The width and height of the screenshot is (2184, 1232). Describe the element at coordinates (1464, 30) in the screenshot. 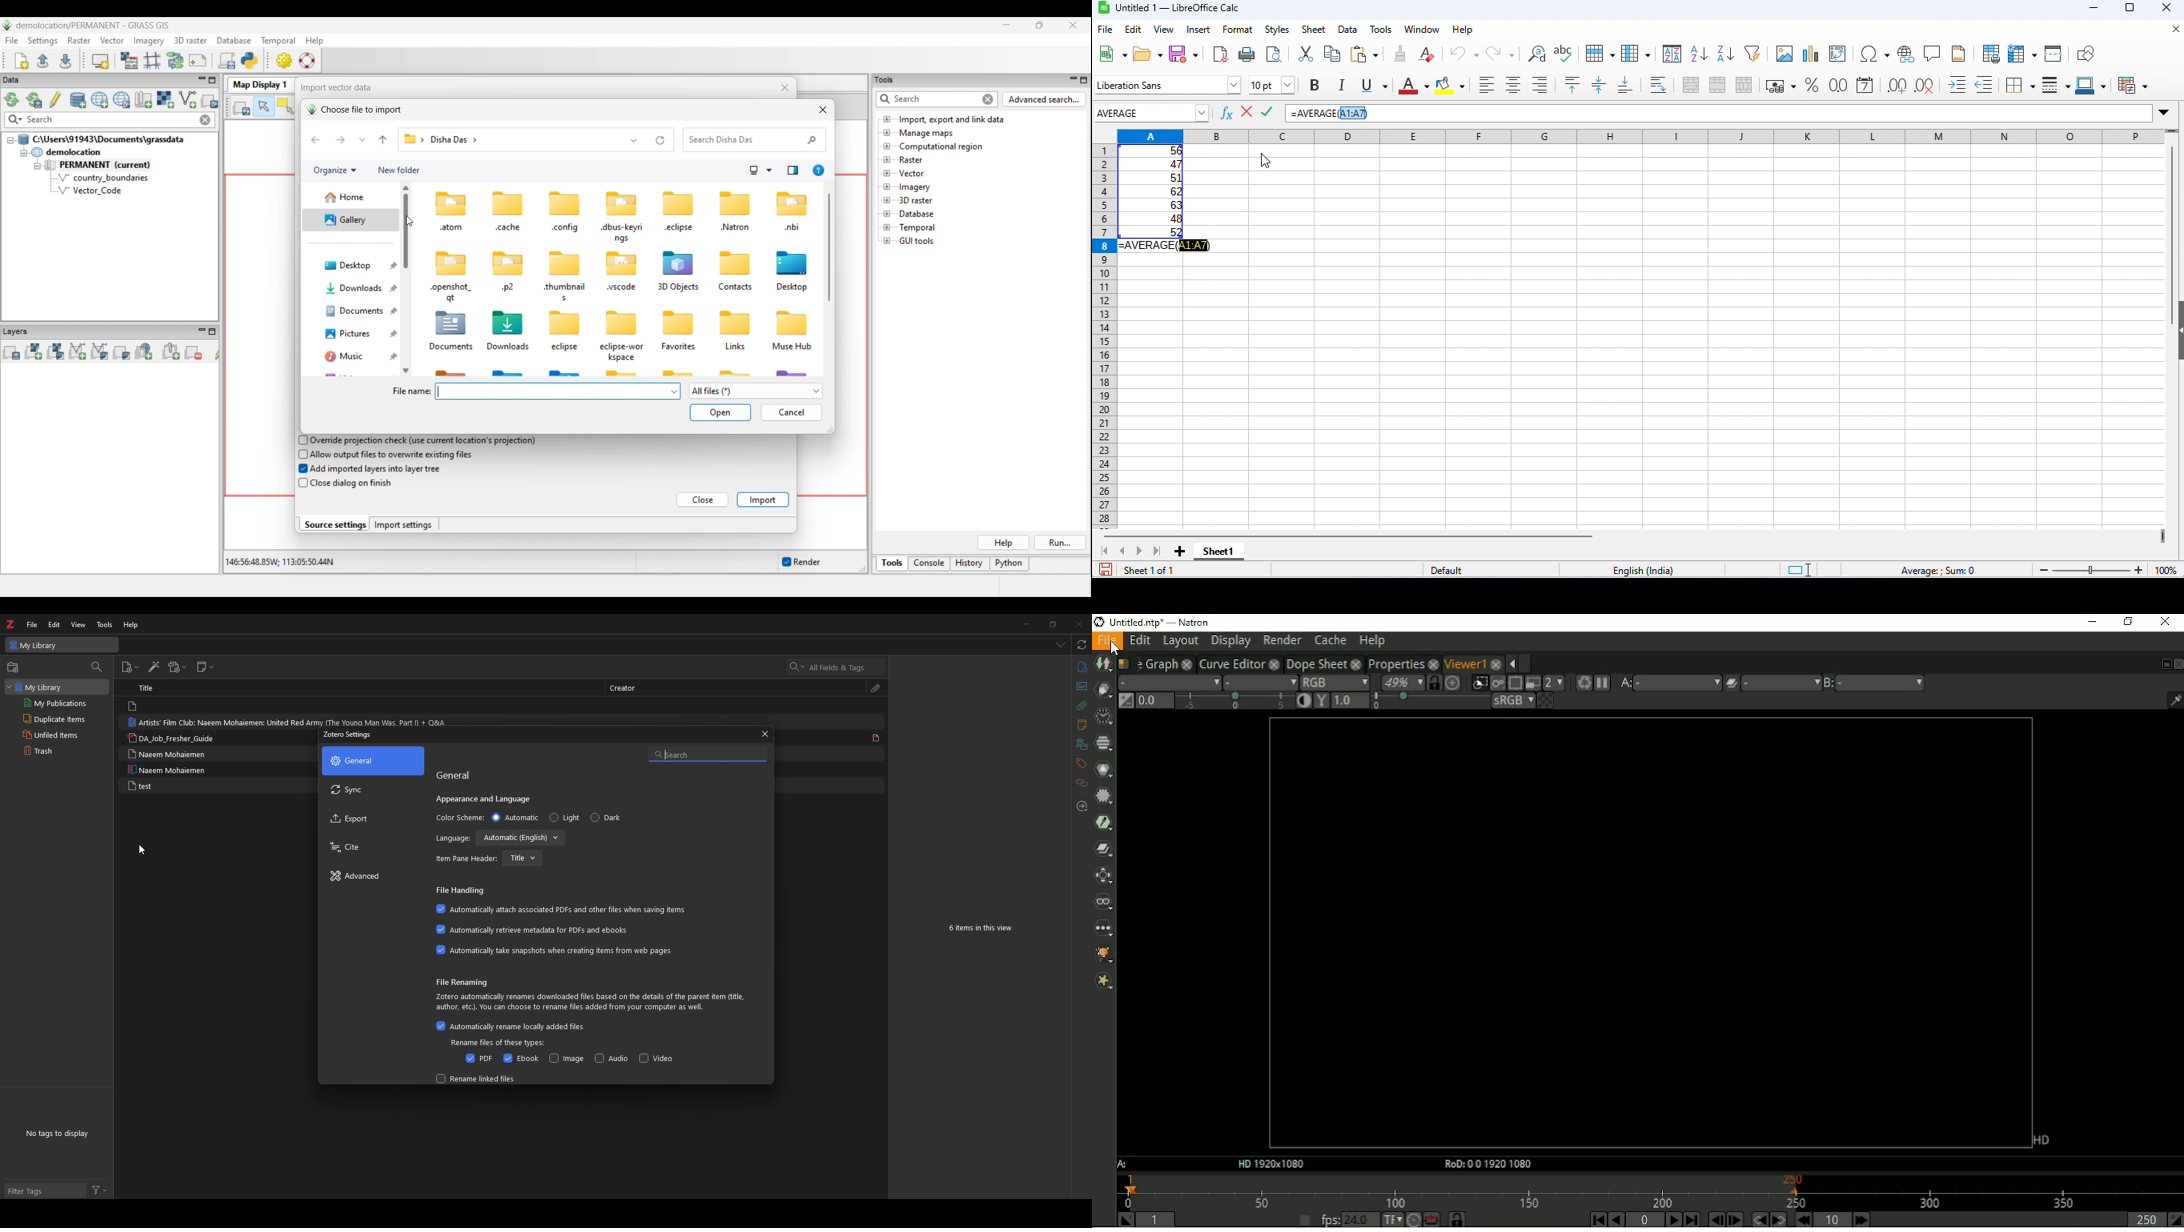

I see `help` at that location.